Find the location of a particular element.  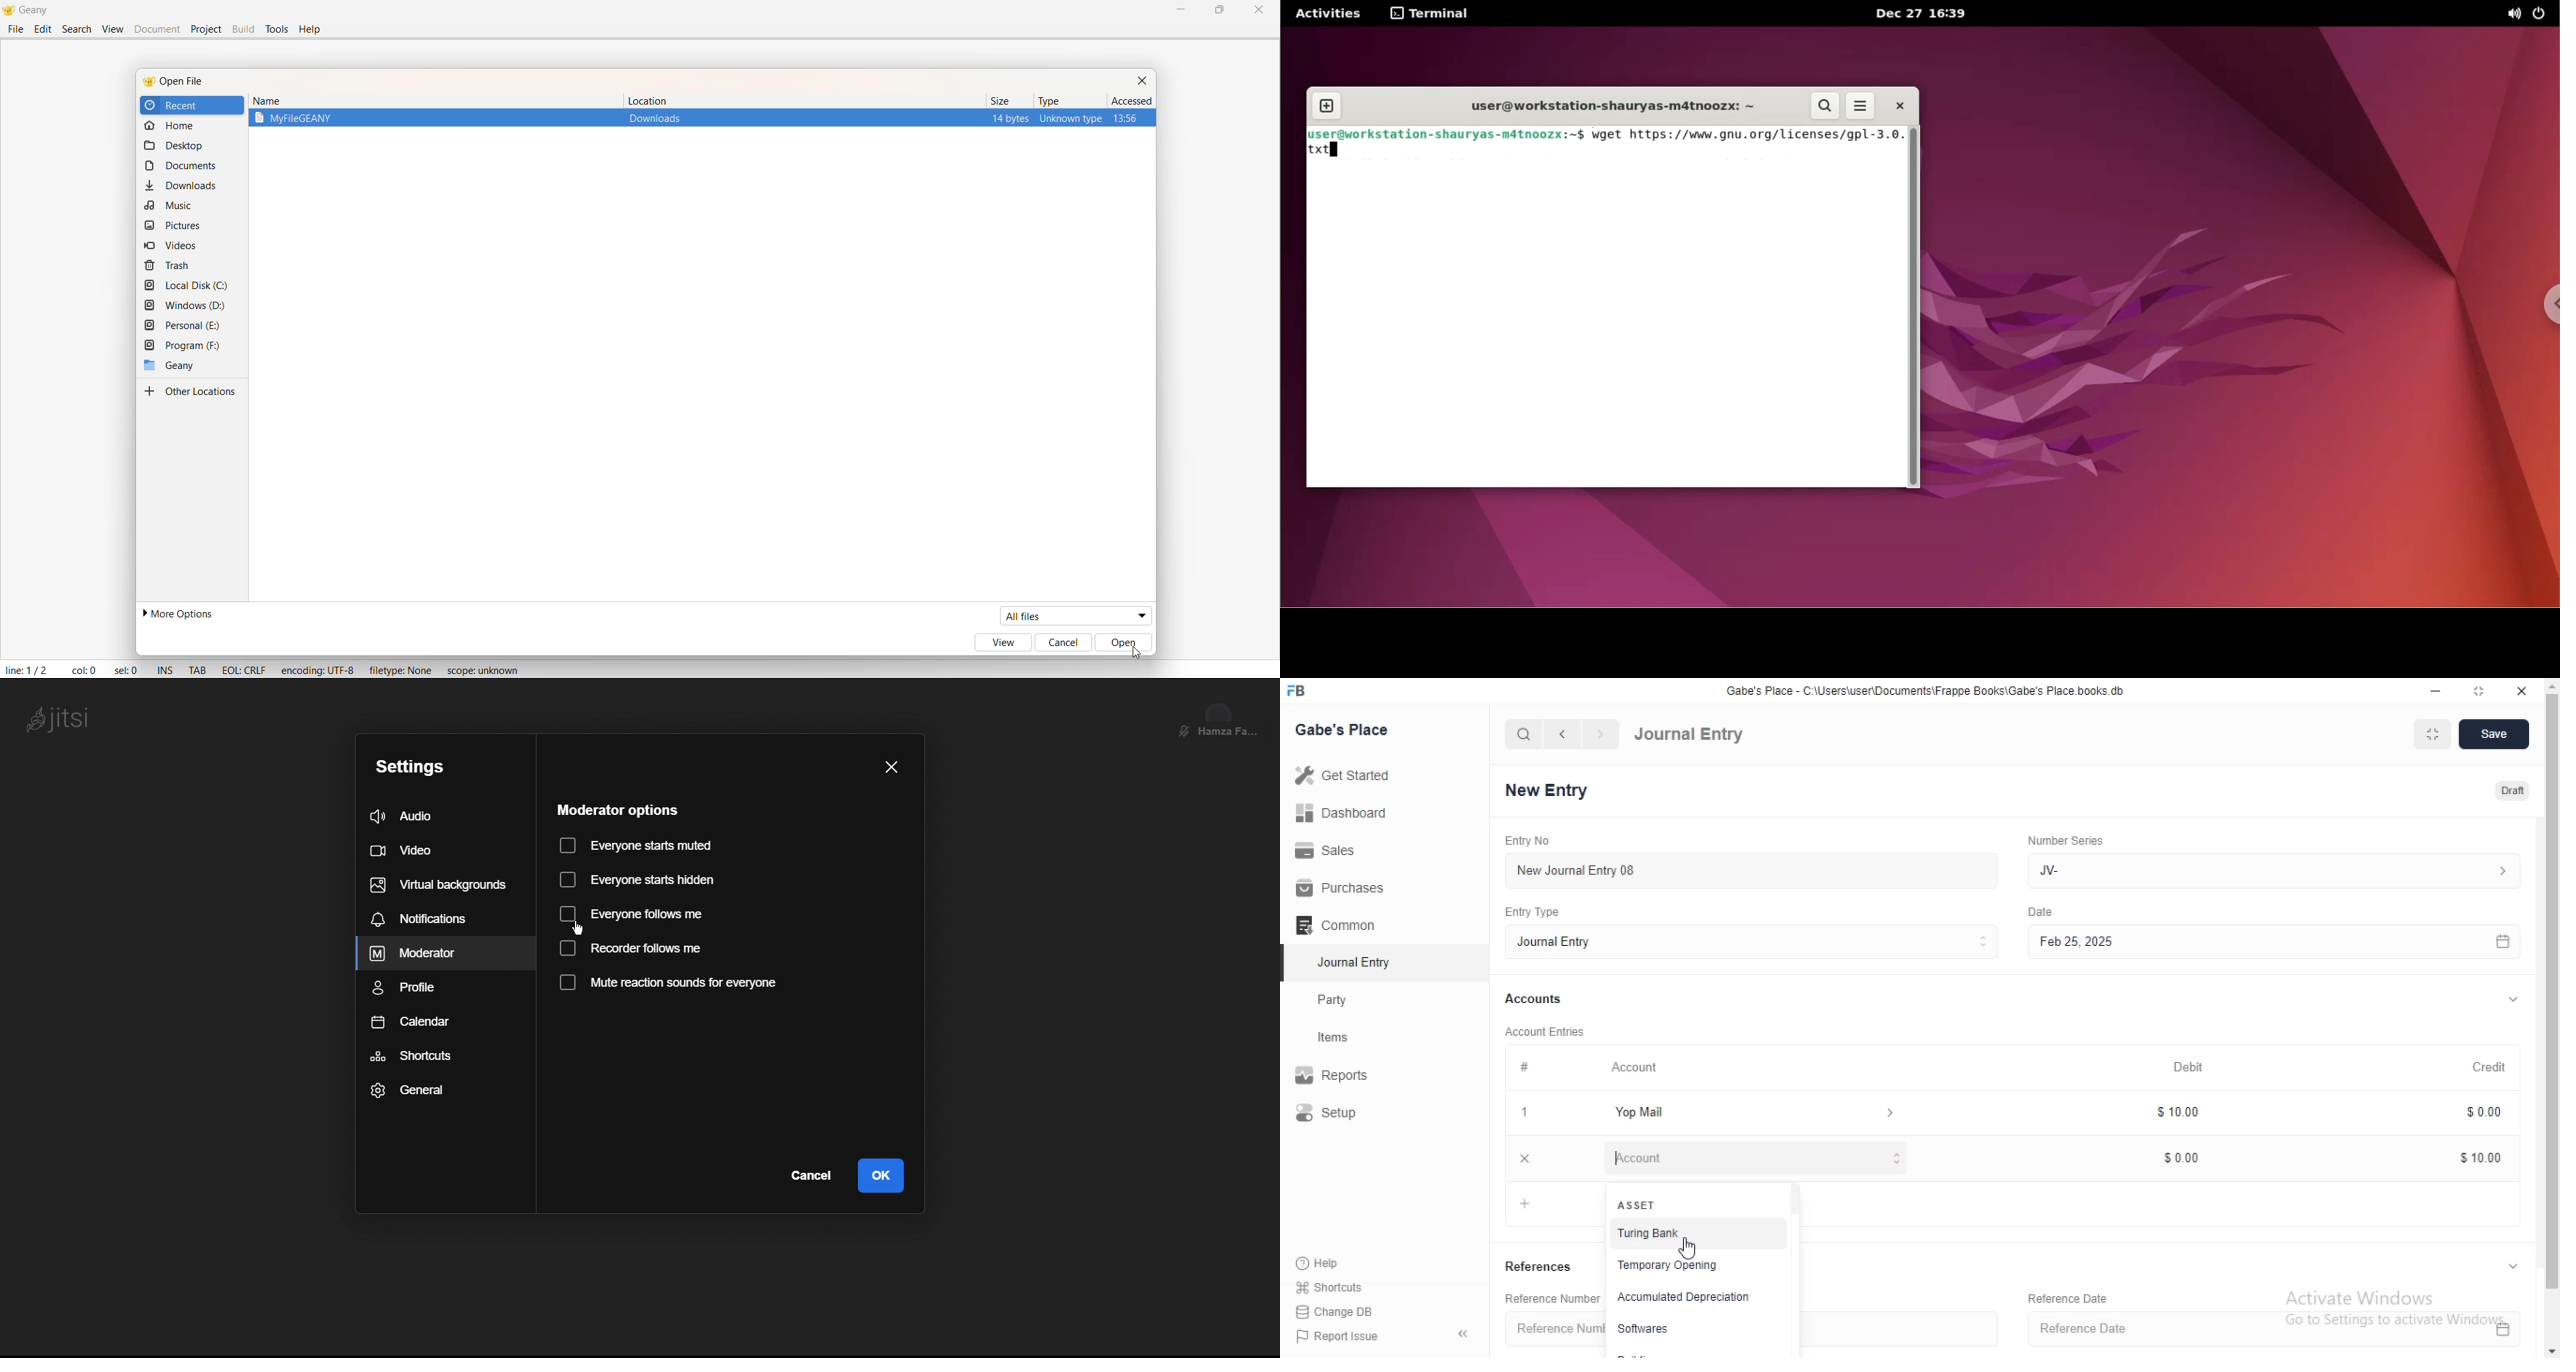

close is located at coordinates (1526, 1158).